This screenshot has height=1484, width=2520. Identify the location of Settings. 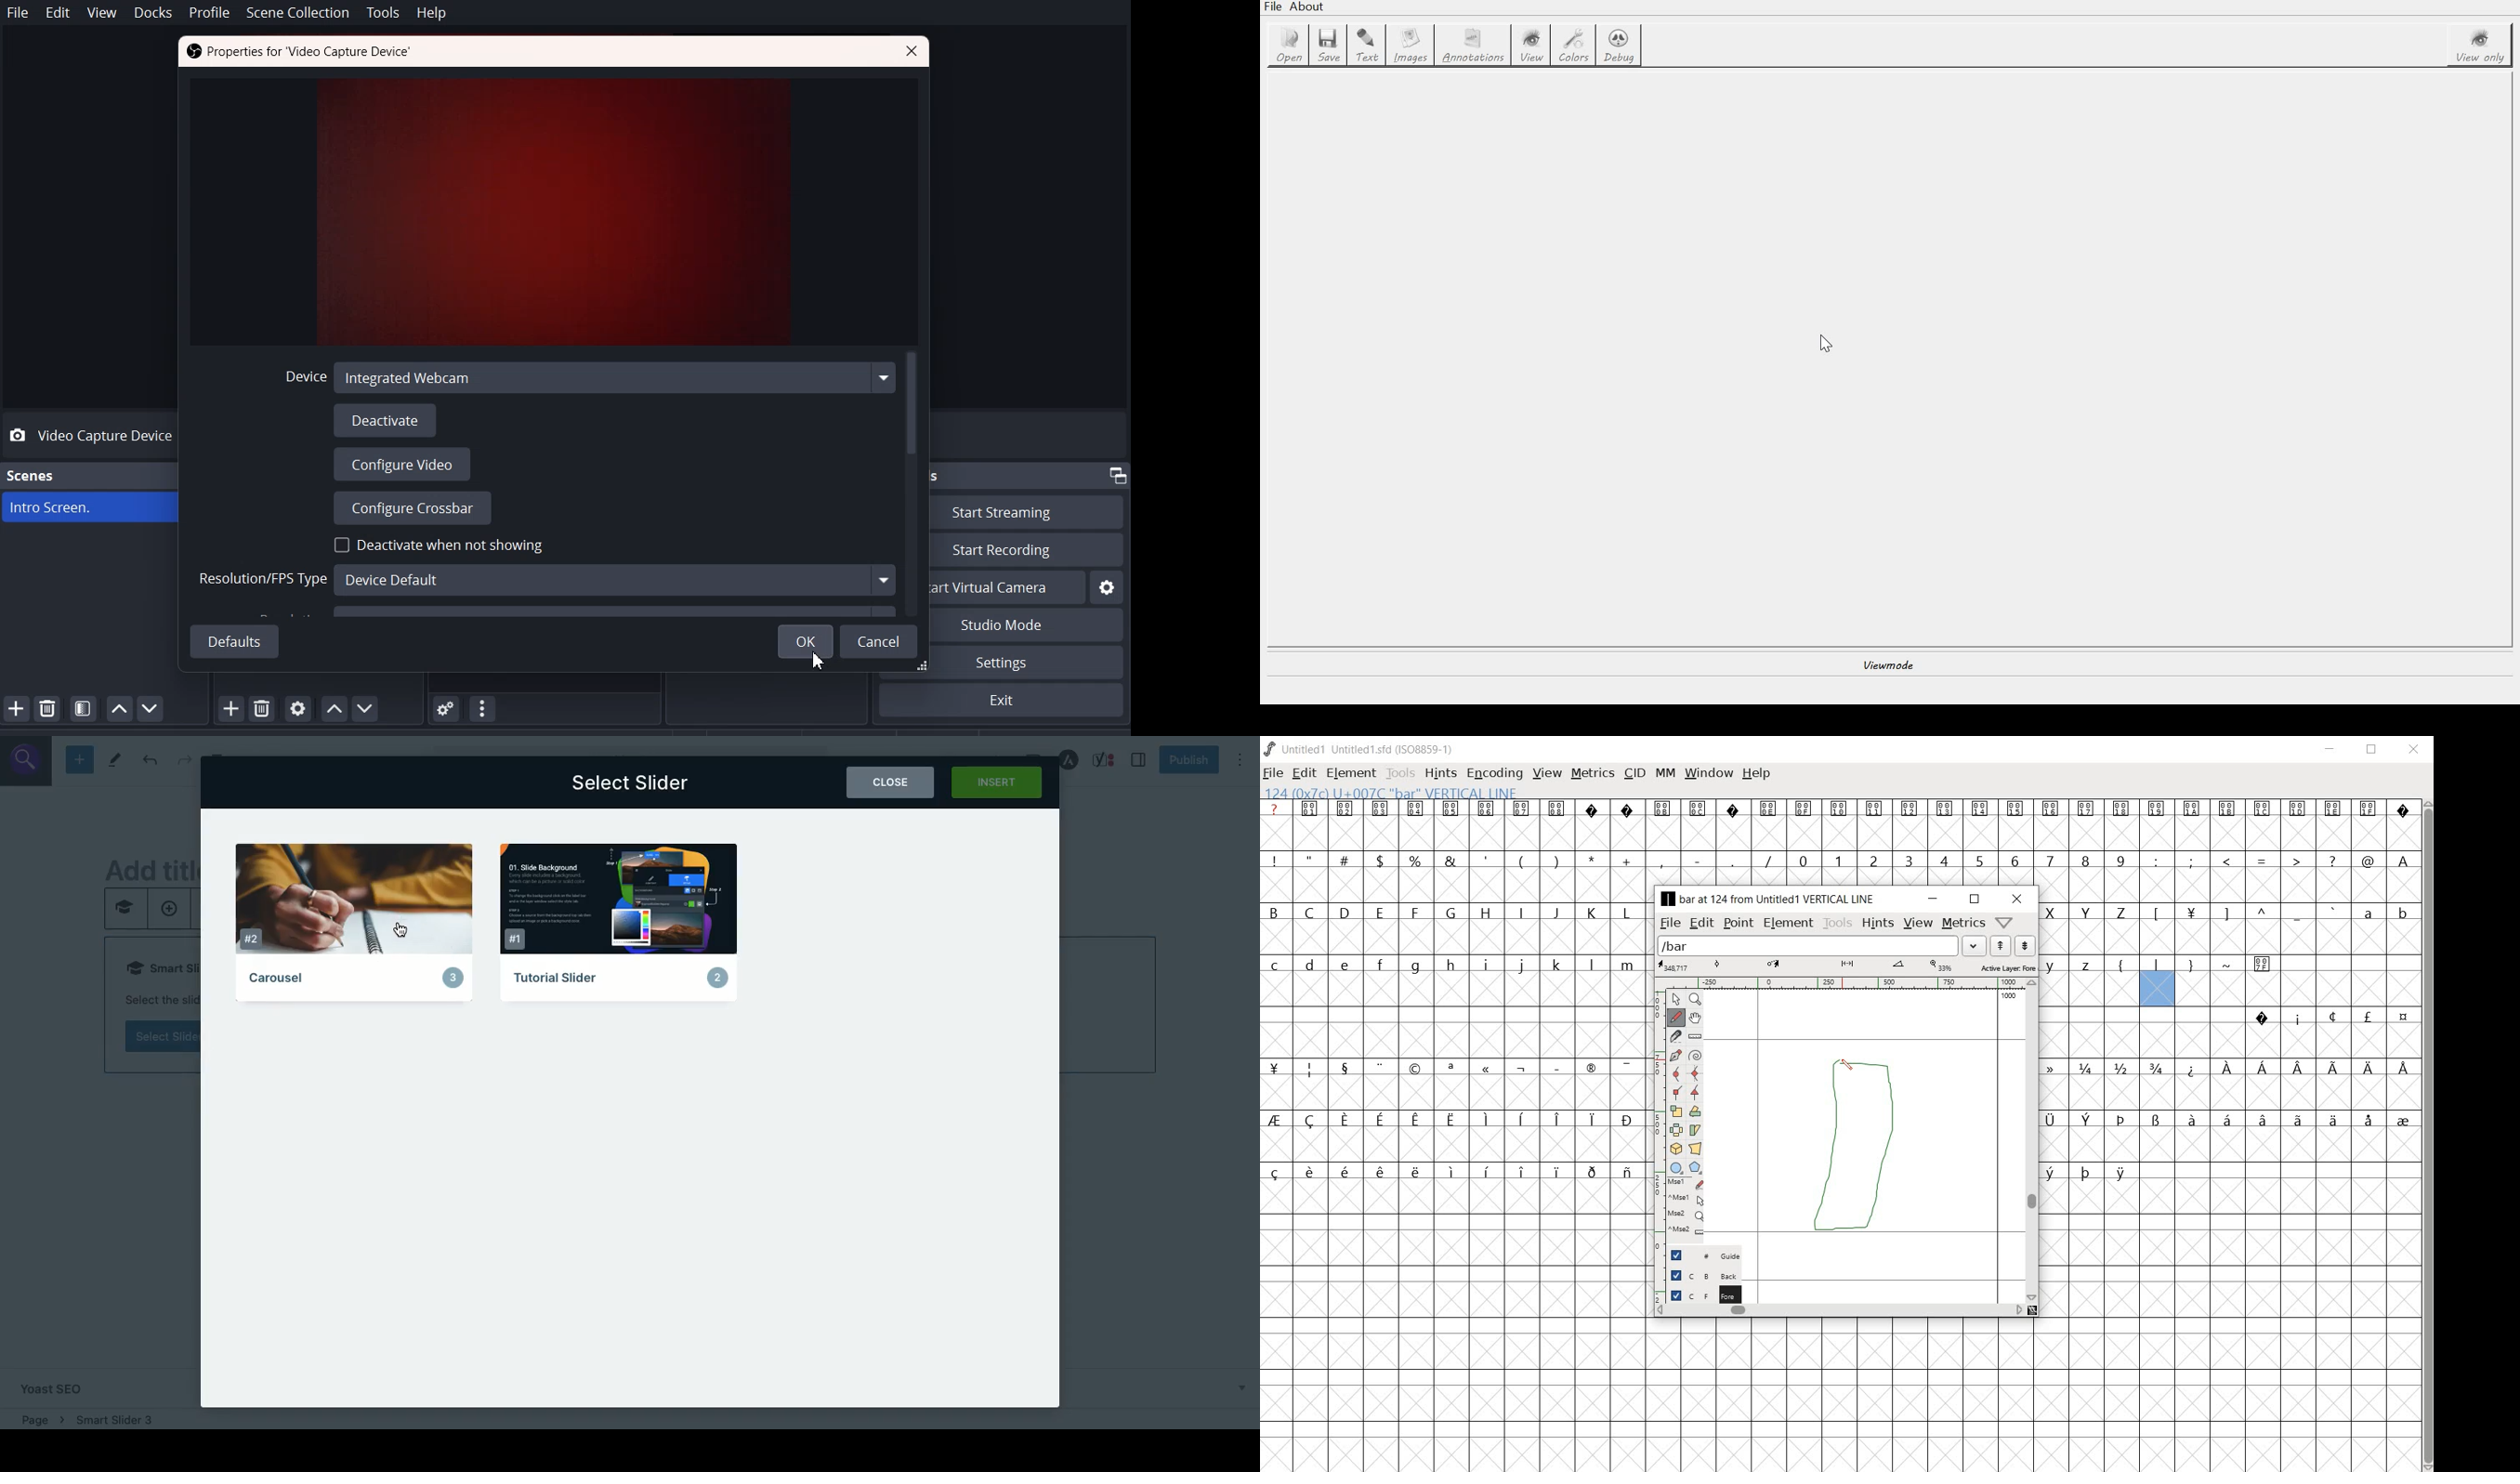
(1107, 587).